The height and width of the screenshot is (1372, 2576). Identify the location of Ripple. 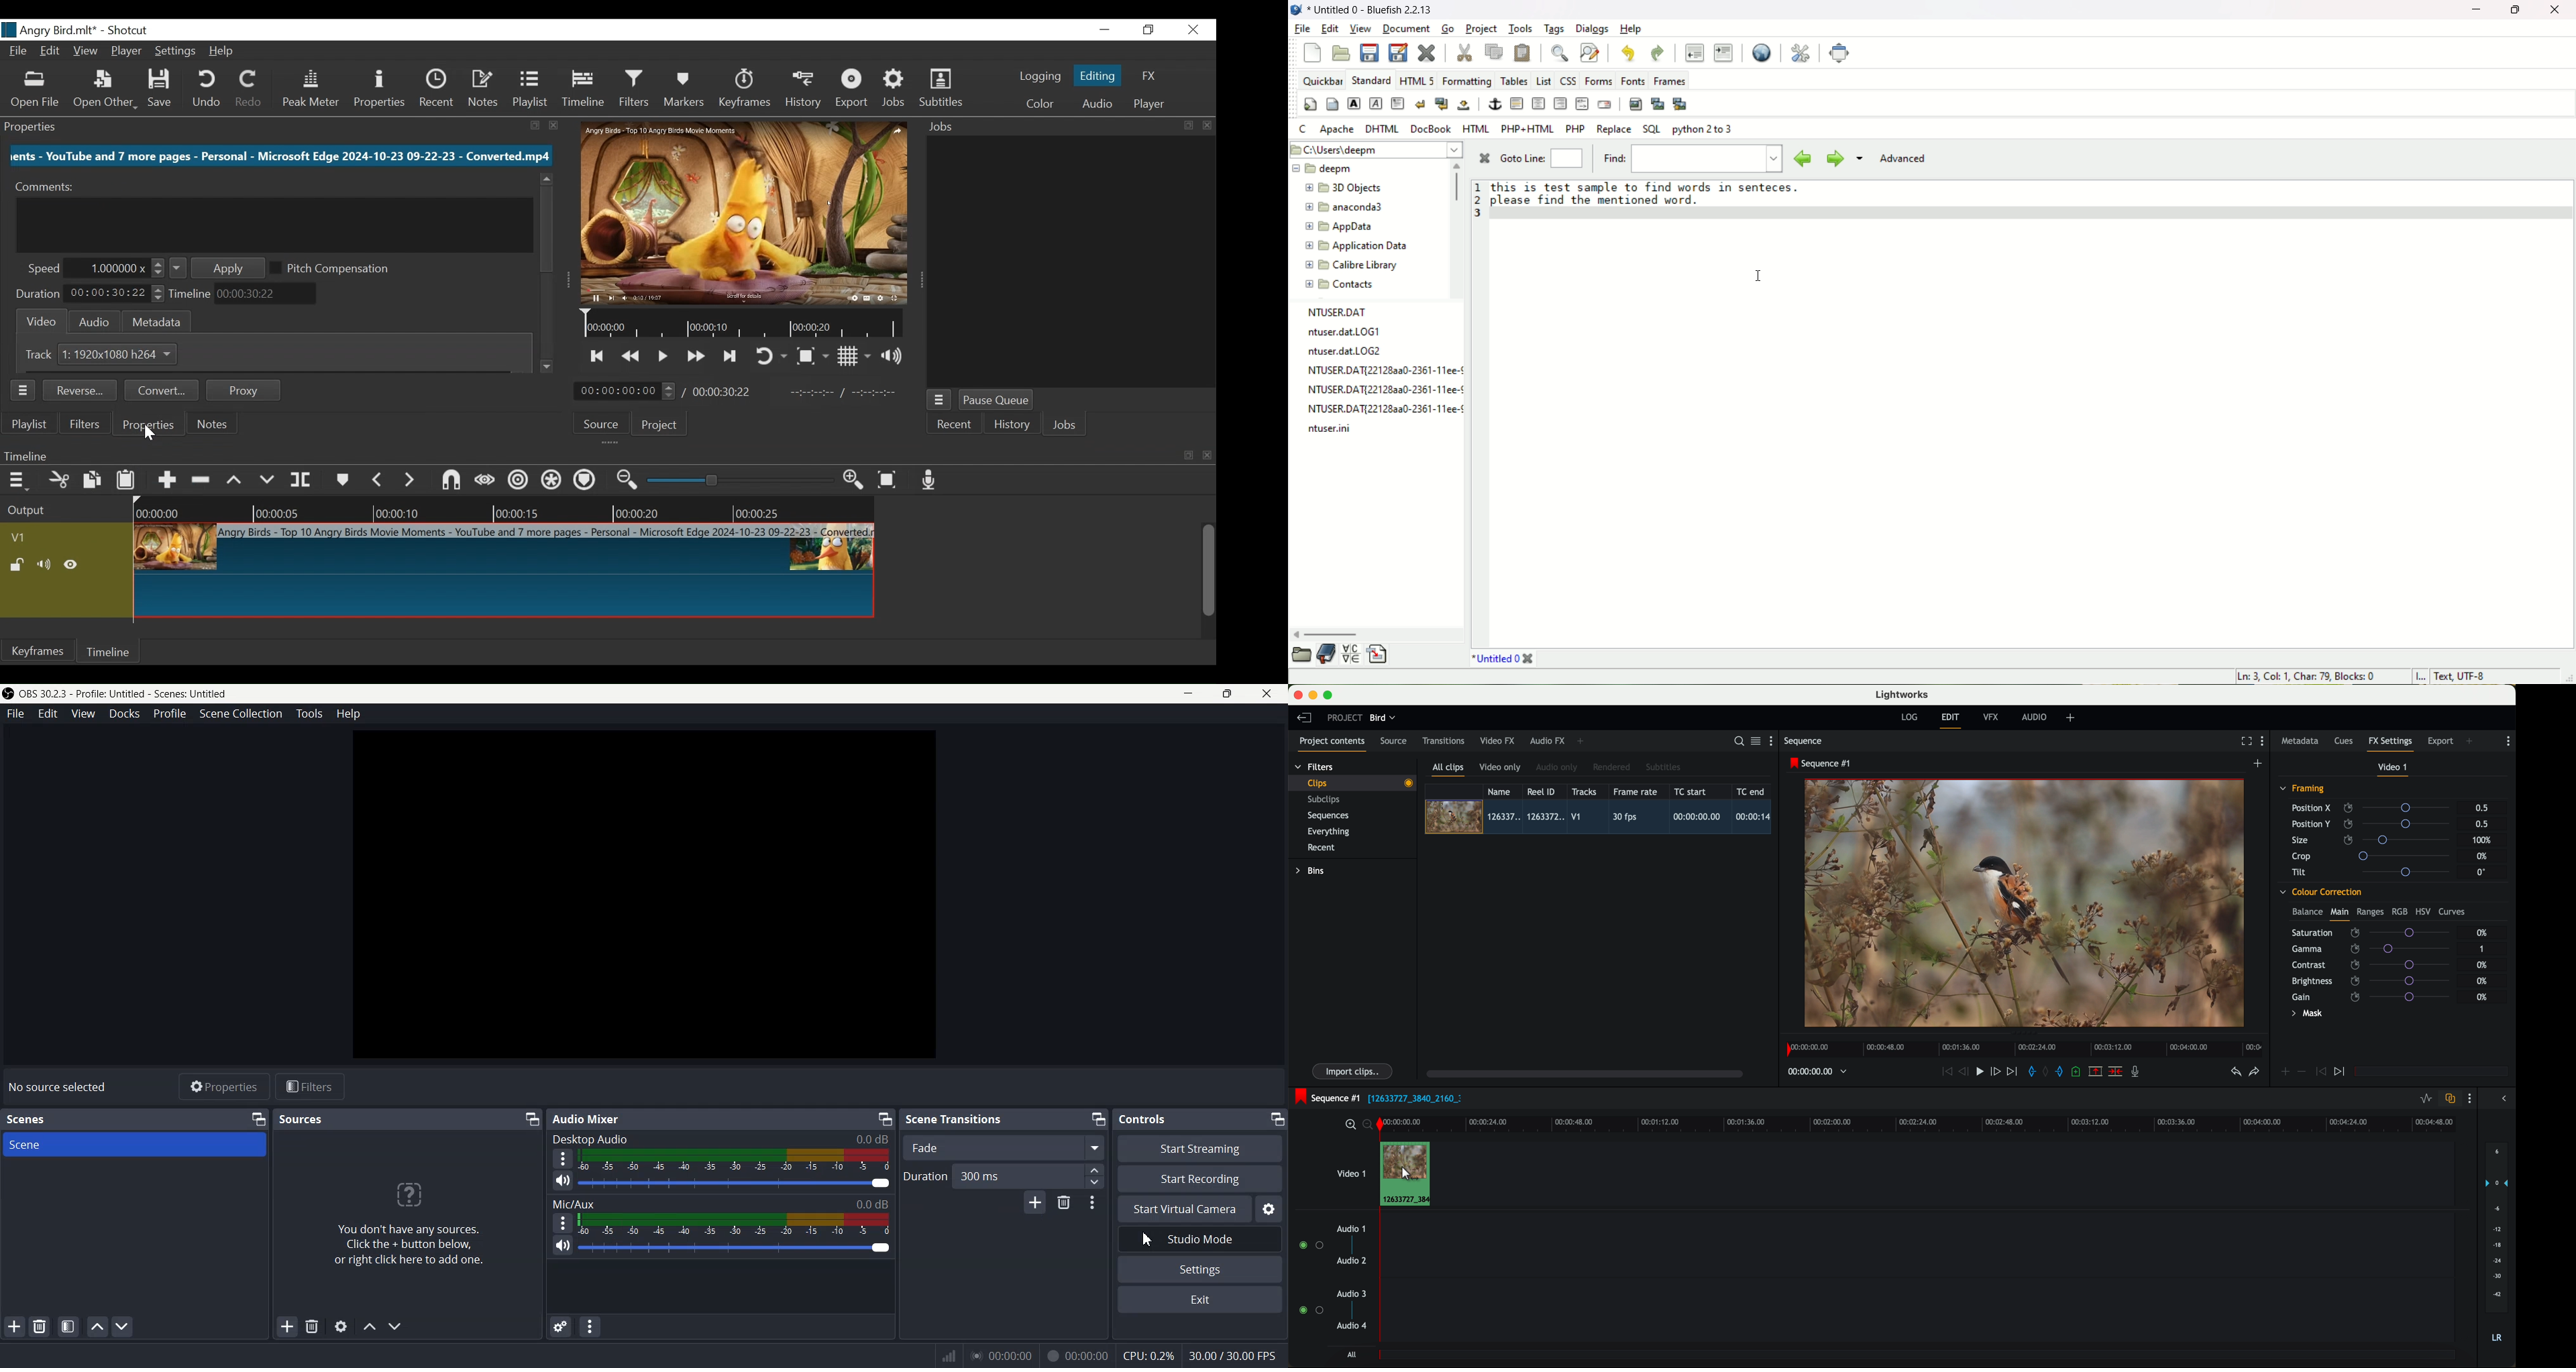
(516, 481).